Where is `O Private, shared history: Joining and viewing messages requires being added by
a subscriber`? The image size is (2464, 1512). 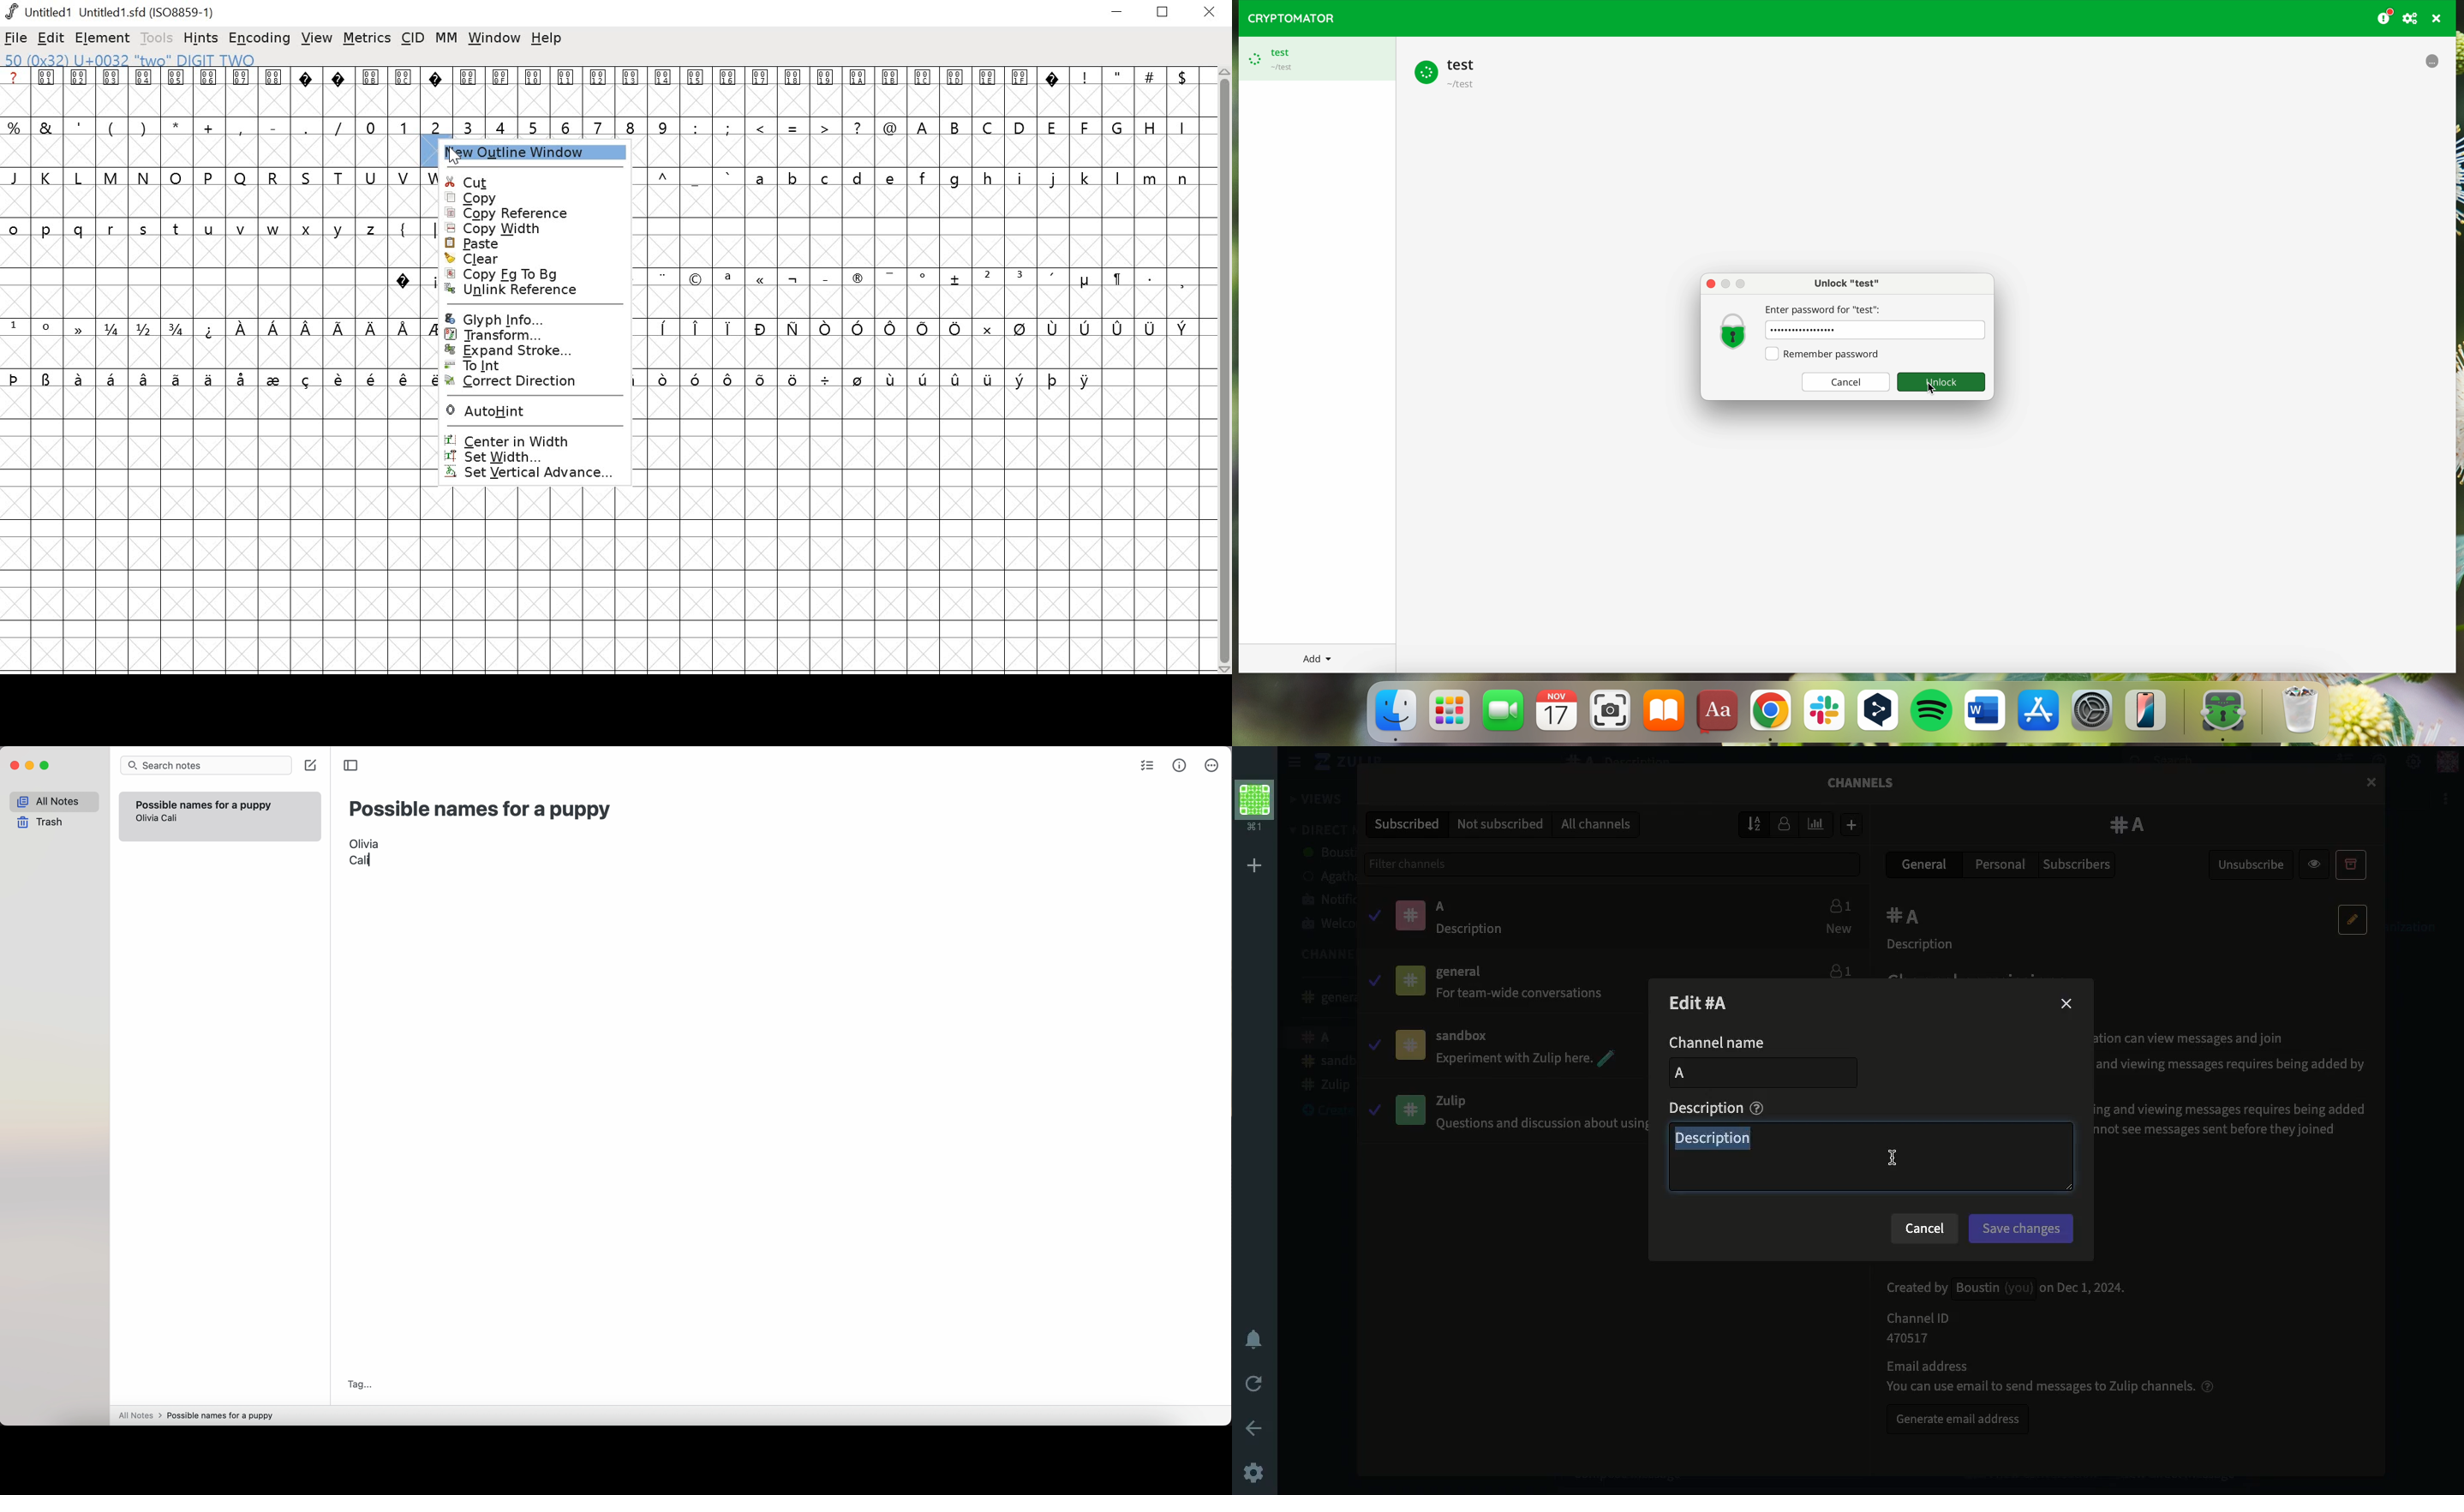 O Private, shared history: Joining and viewing messages requires being added by
a subscriber is located at coordinates (2236, 1073).